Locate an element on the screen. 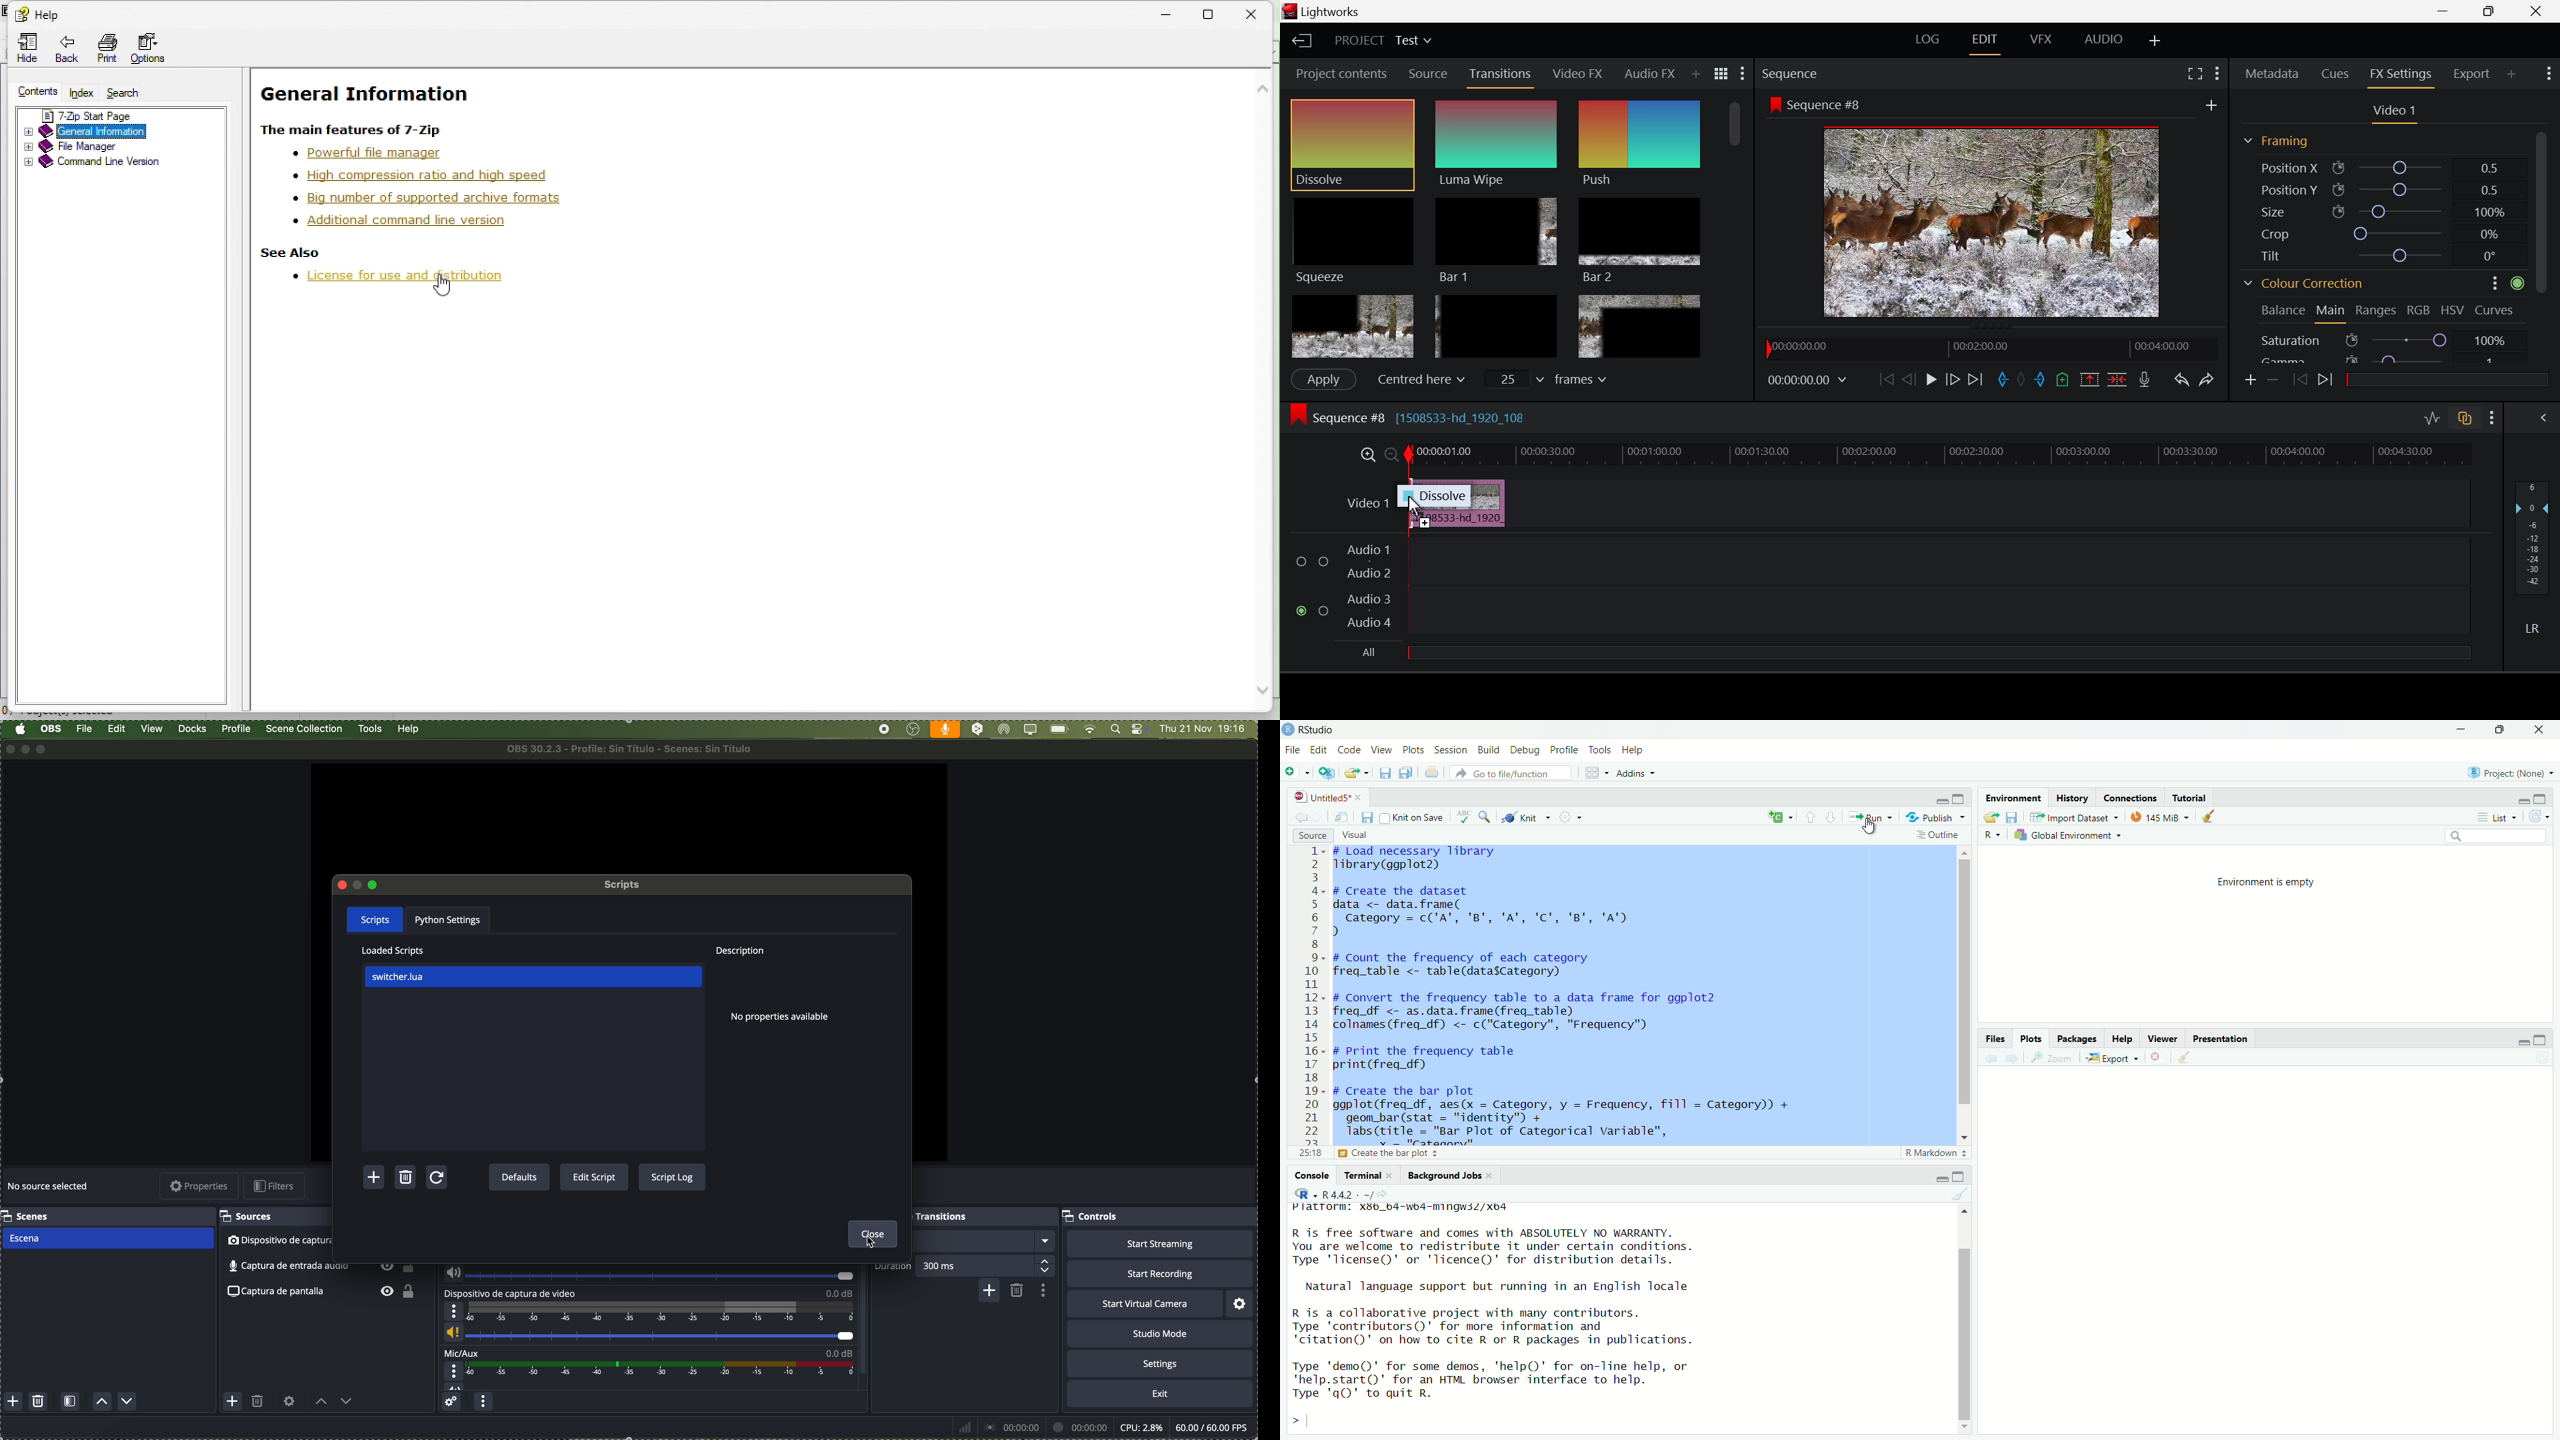  move scene down is located at coordinates (128, 1402).